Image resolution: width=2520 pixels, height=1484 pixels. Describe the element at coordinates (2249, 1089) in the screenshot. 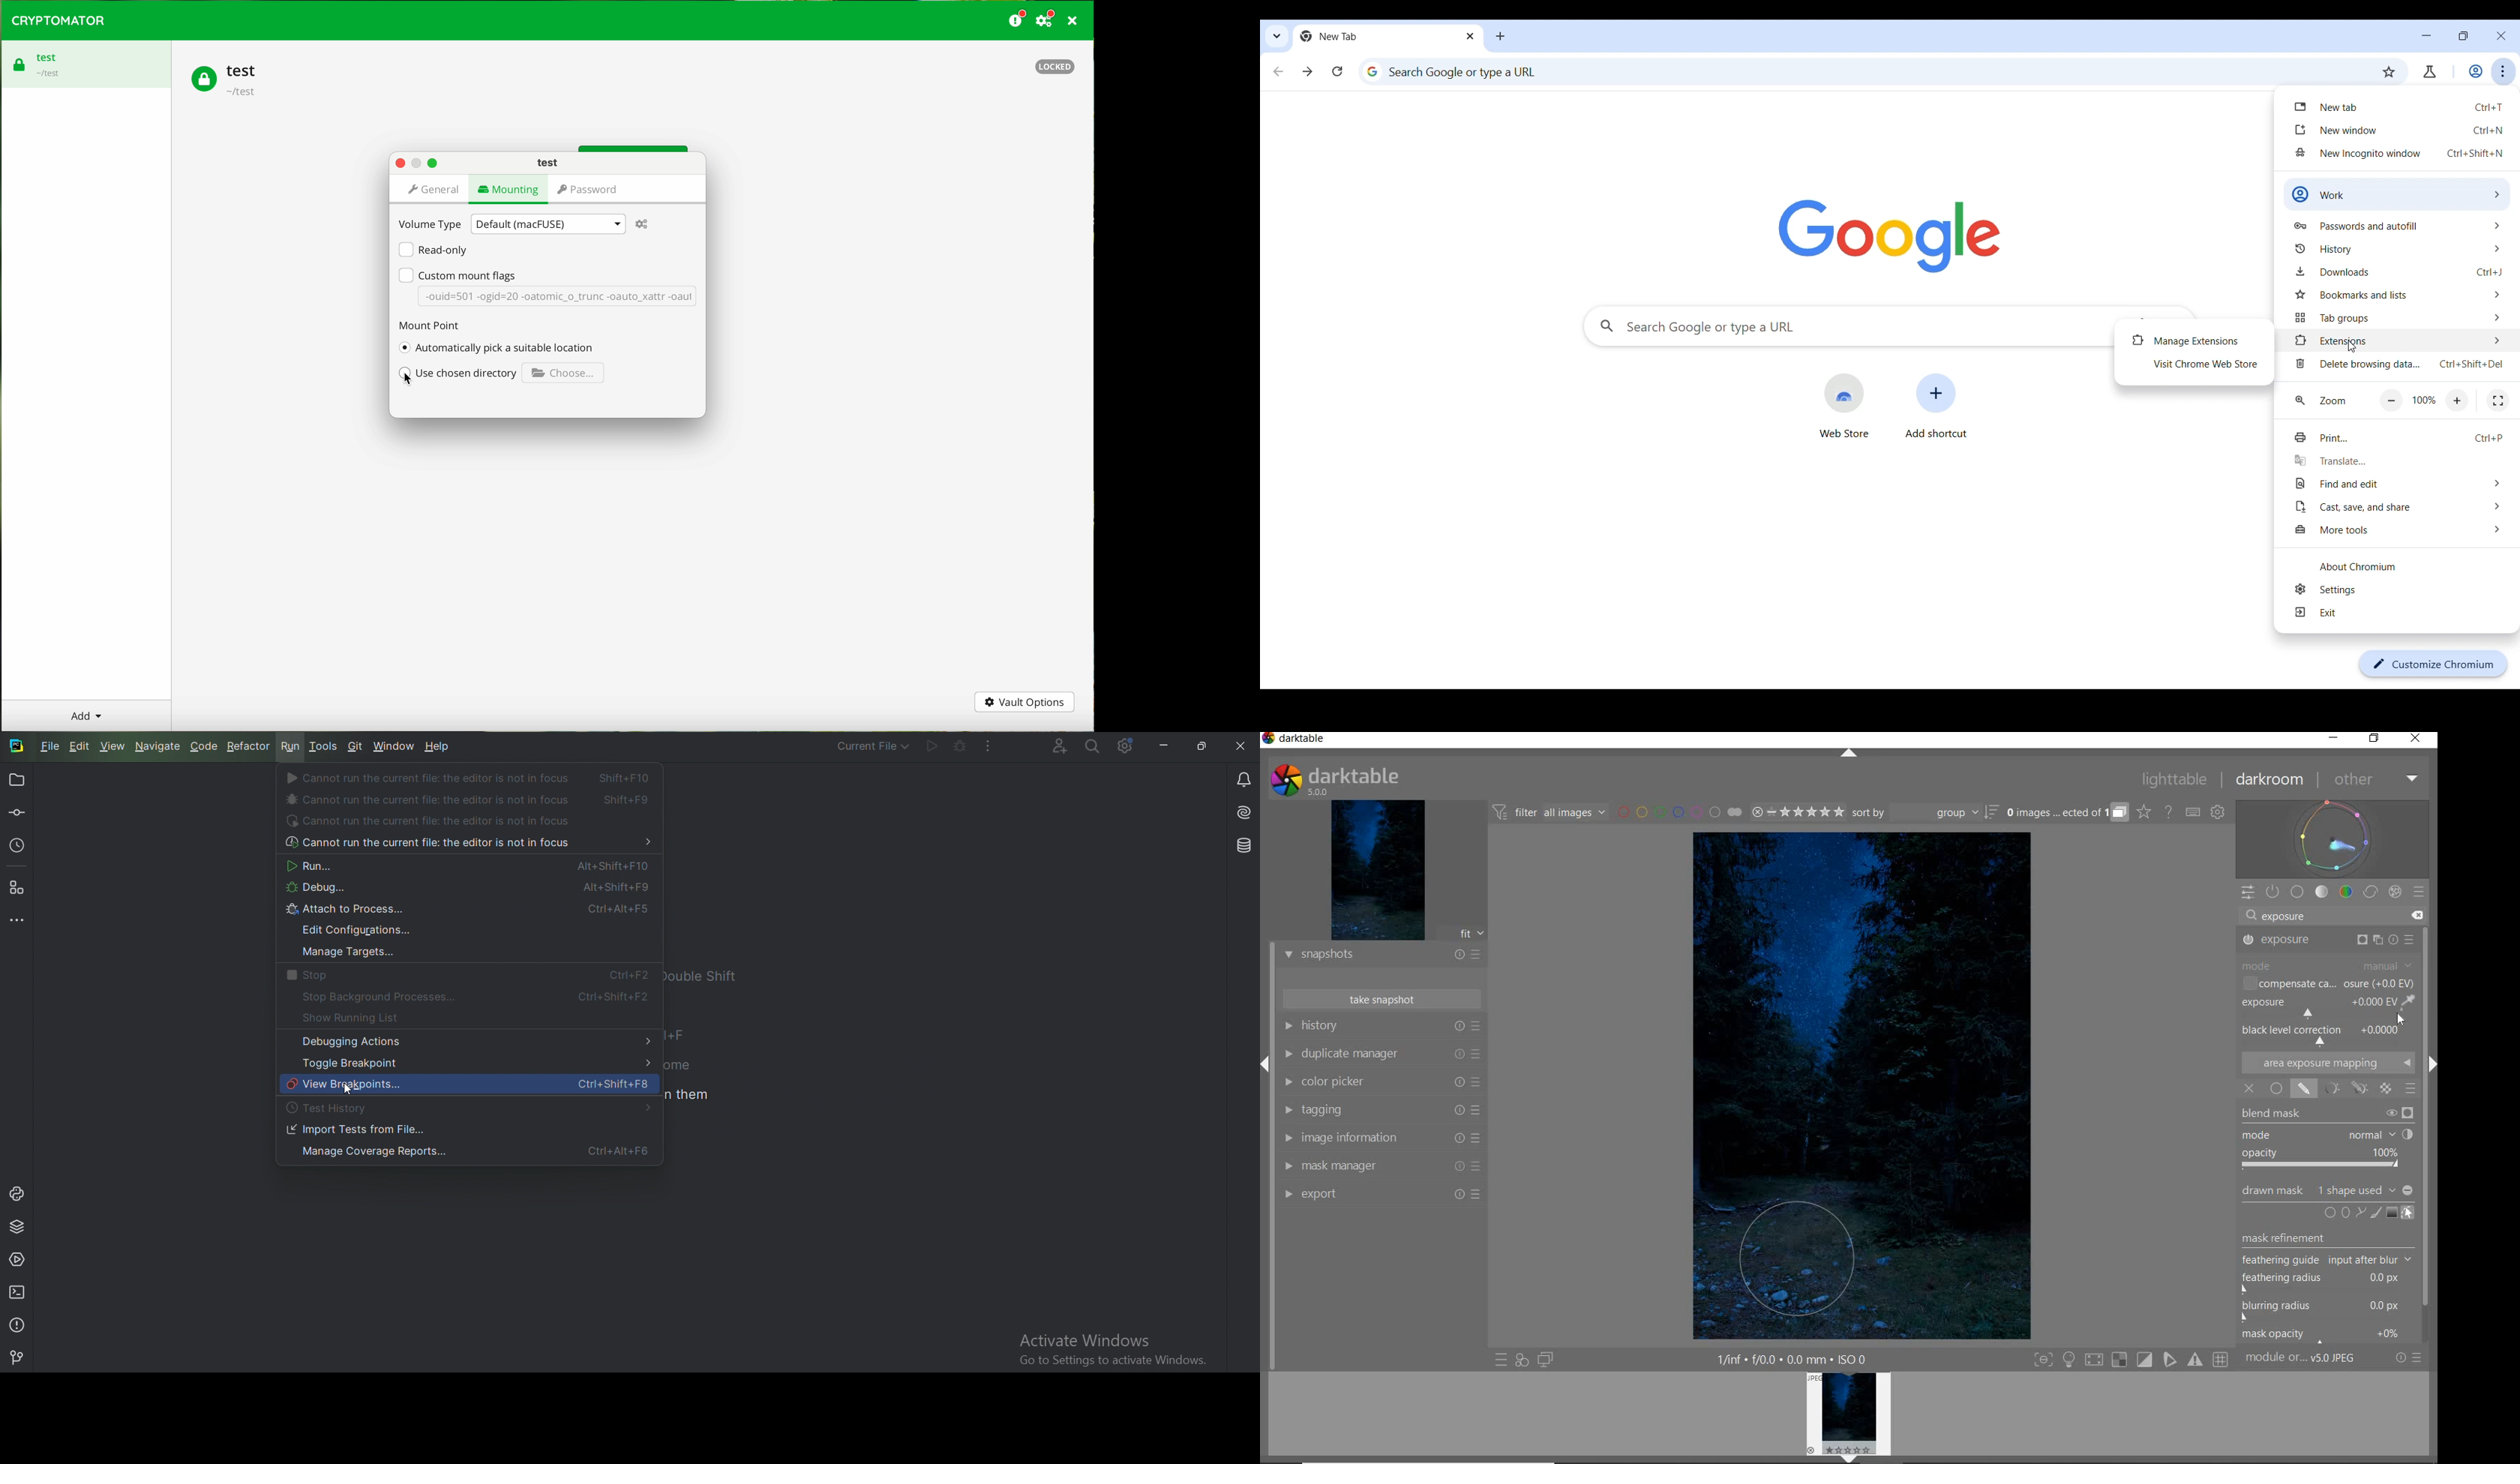

I see `OFF` at that location.